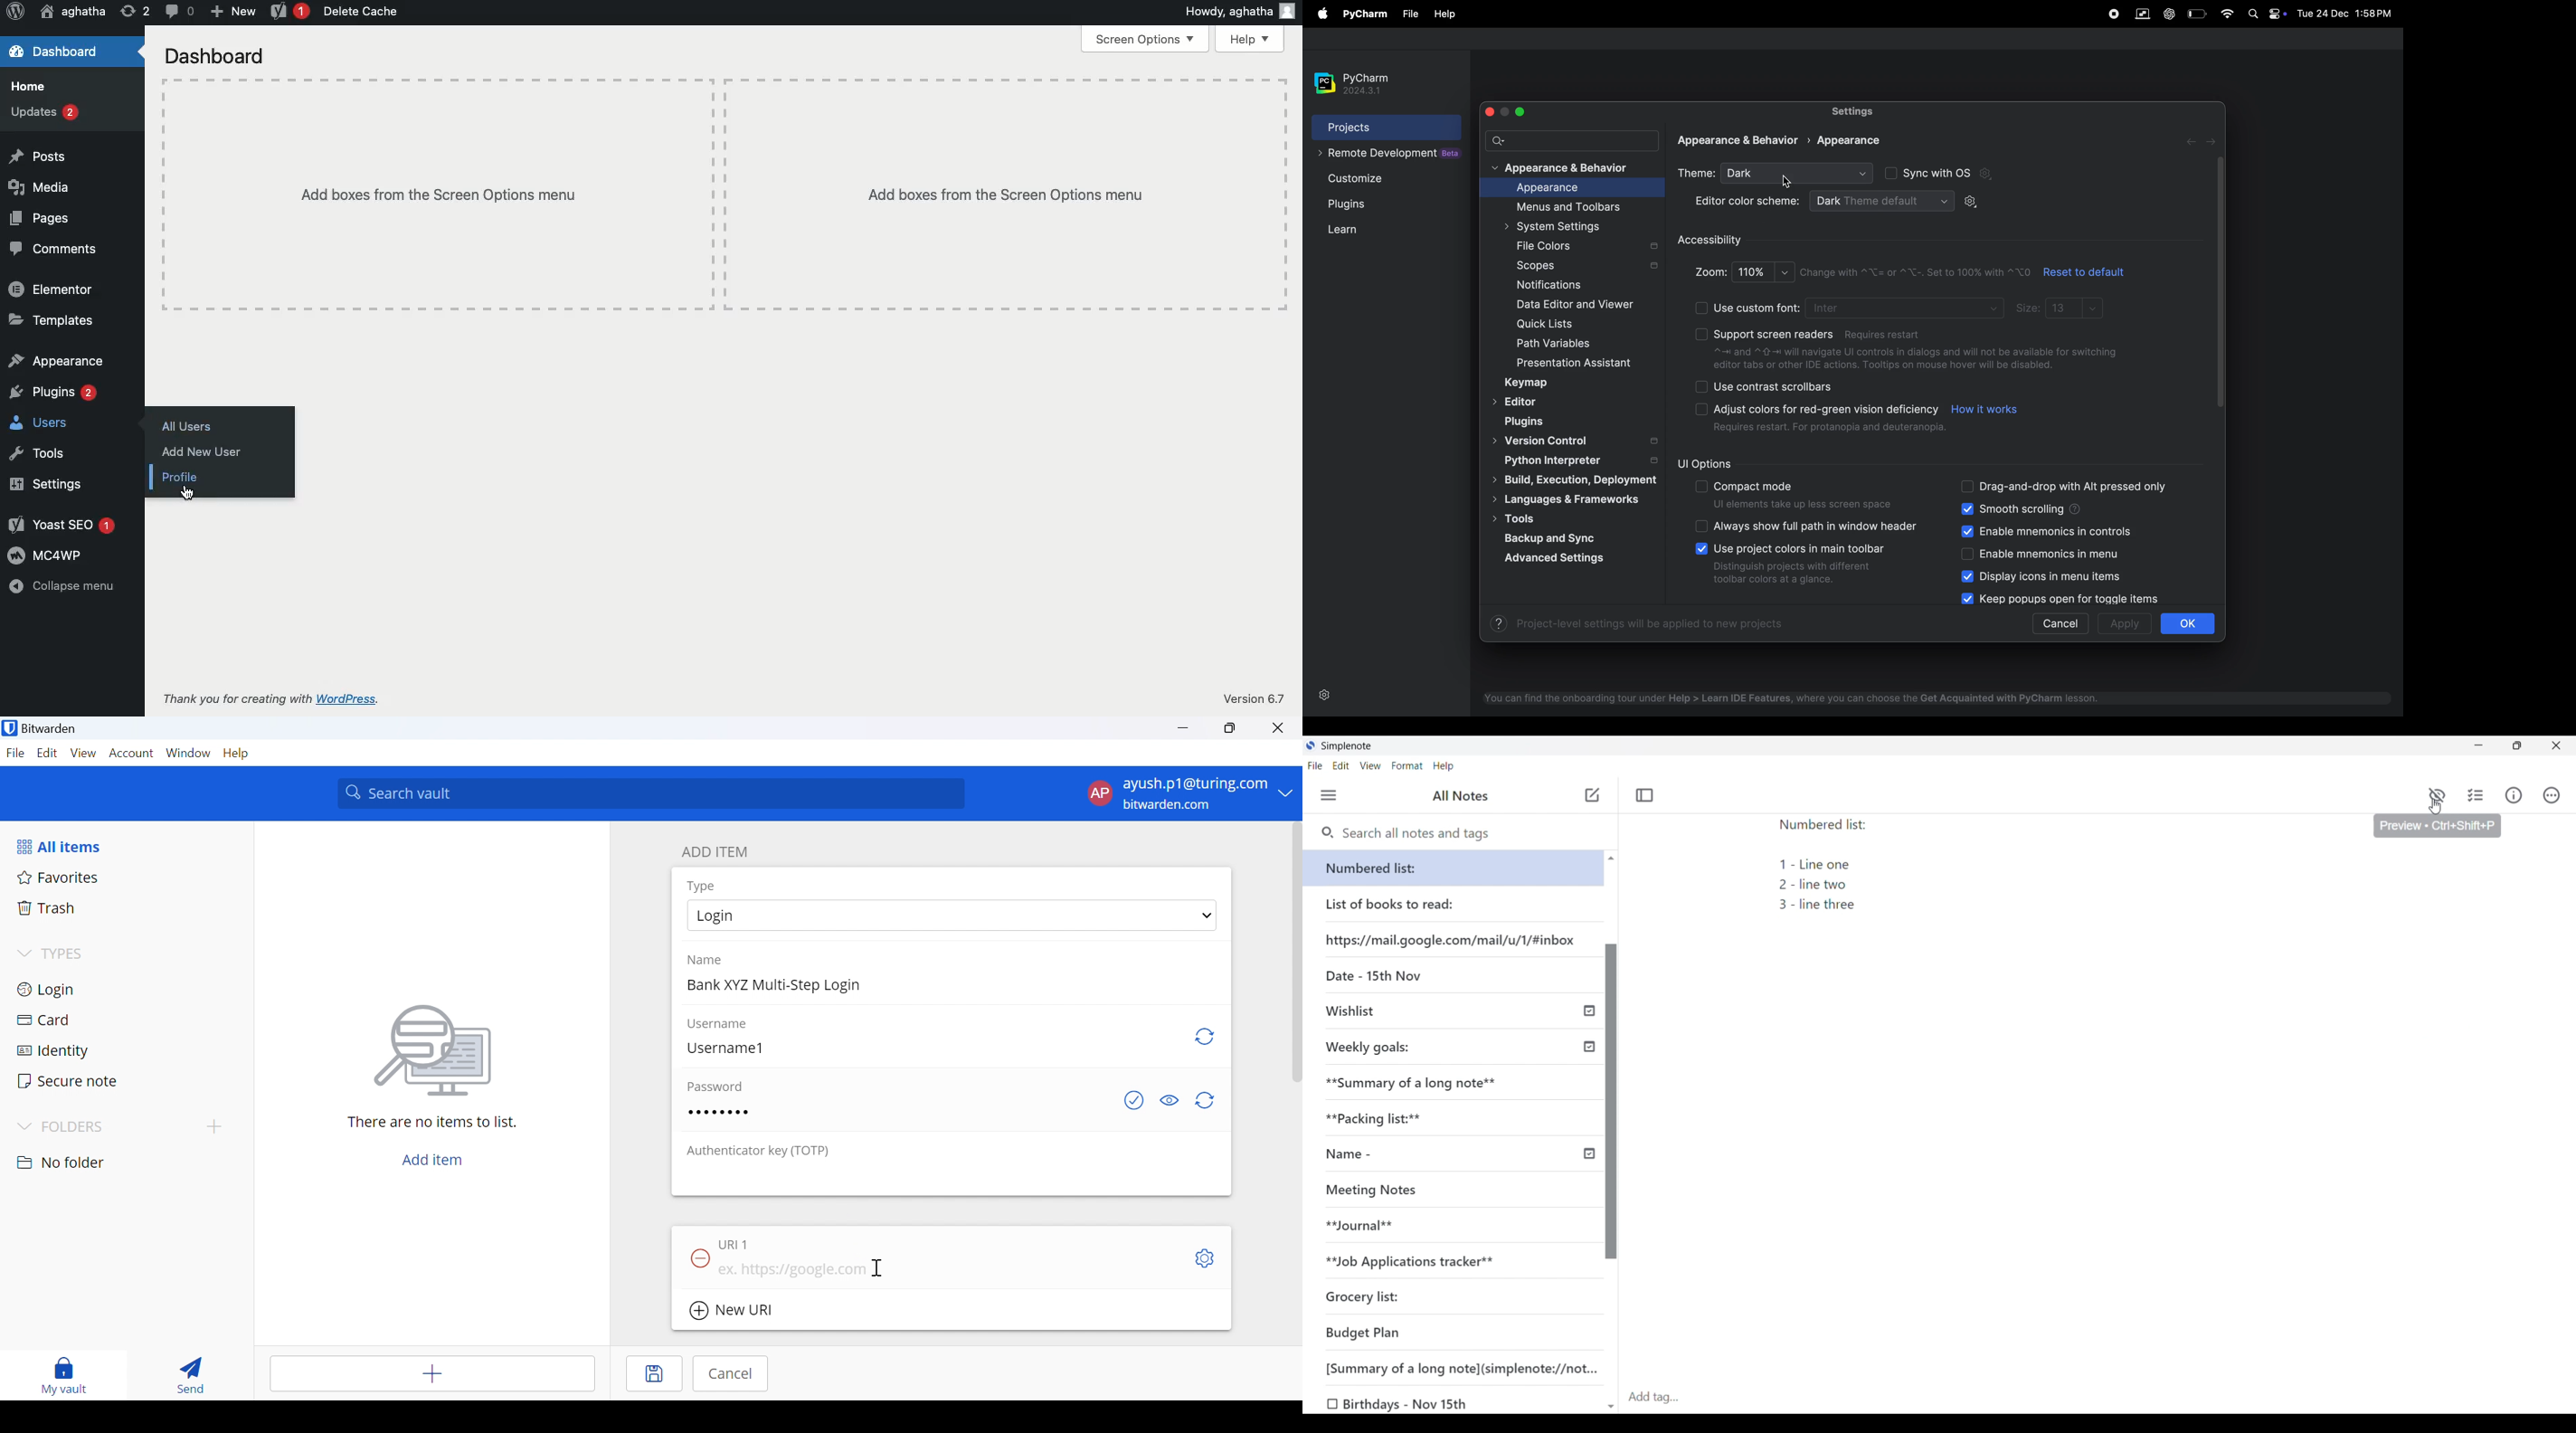 The width and height of the screenshot is (2576, 1456). I want to click on Birthdays - Nov 15th, so click(1411, 1402).